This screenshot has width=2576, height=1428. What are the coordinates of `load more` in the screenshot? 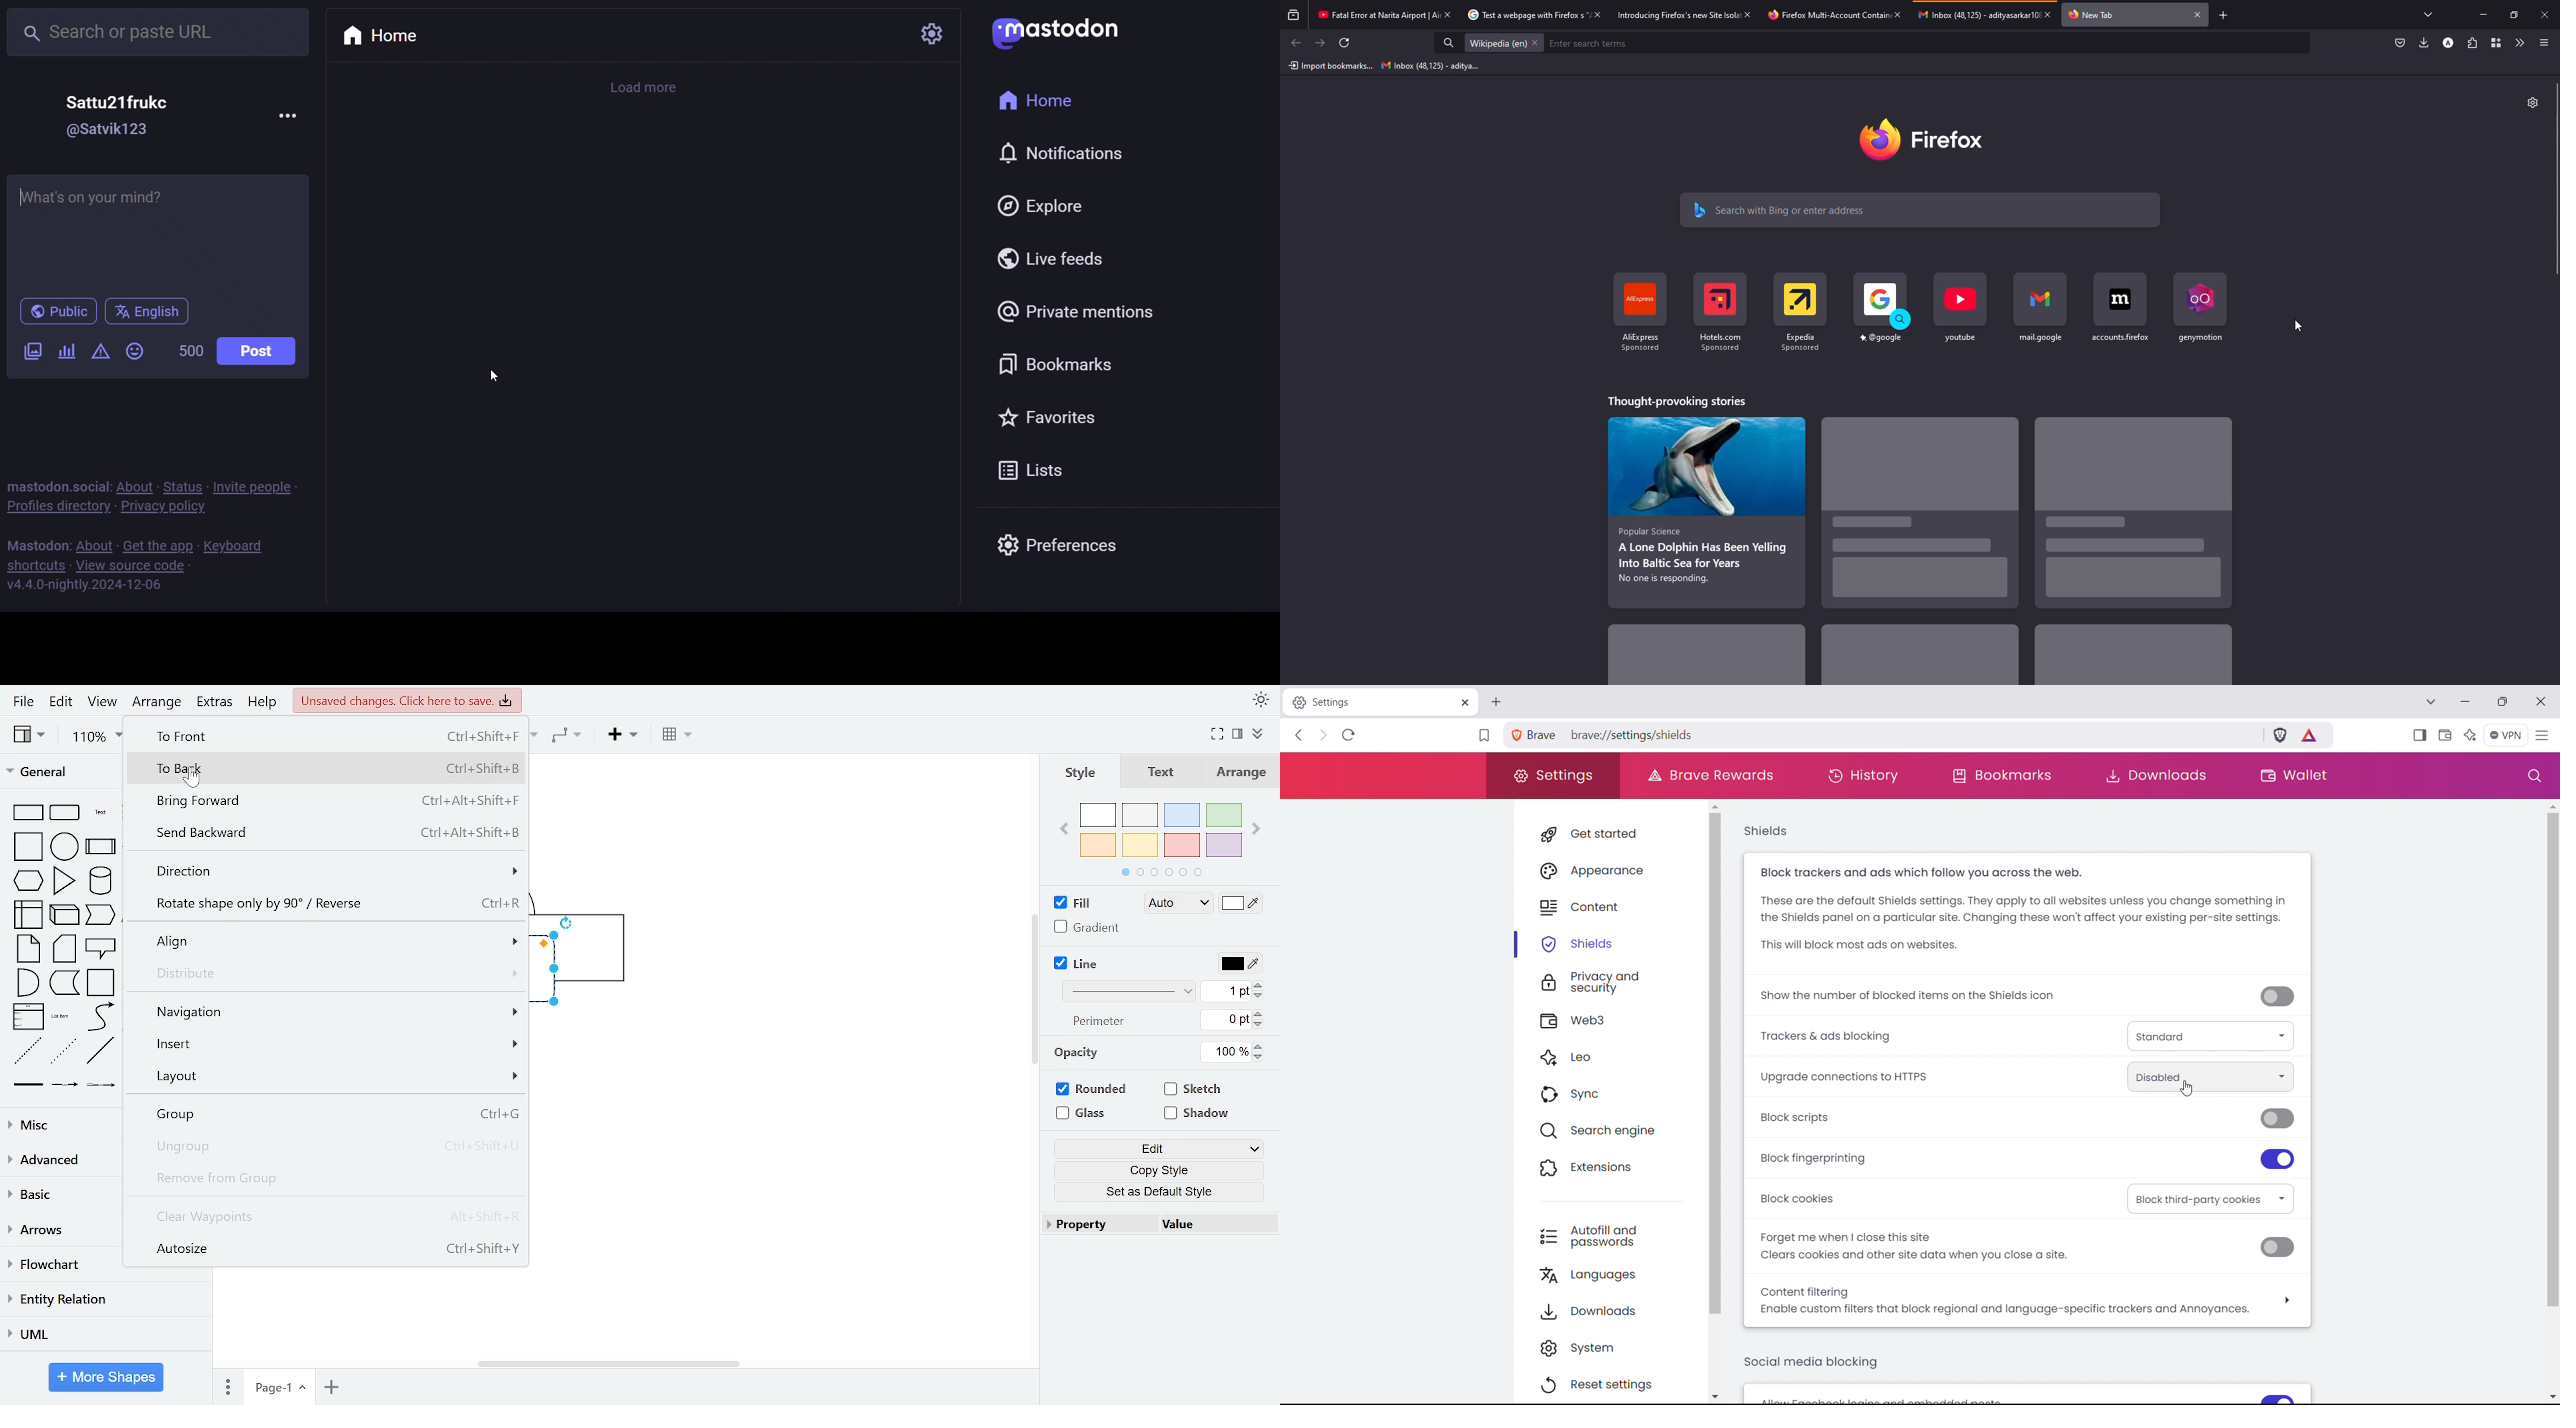 It's located at (645, 89).